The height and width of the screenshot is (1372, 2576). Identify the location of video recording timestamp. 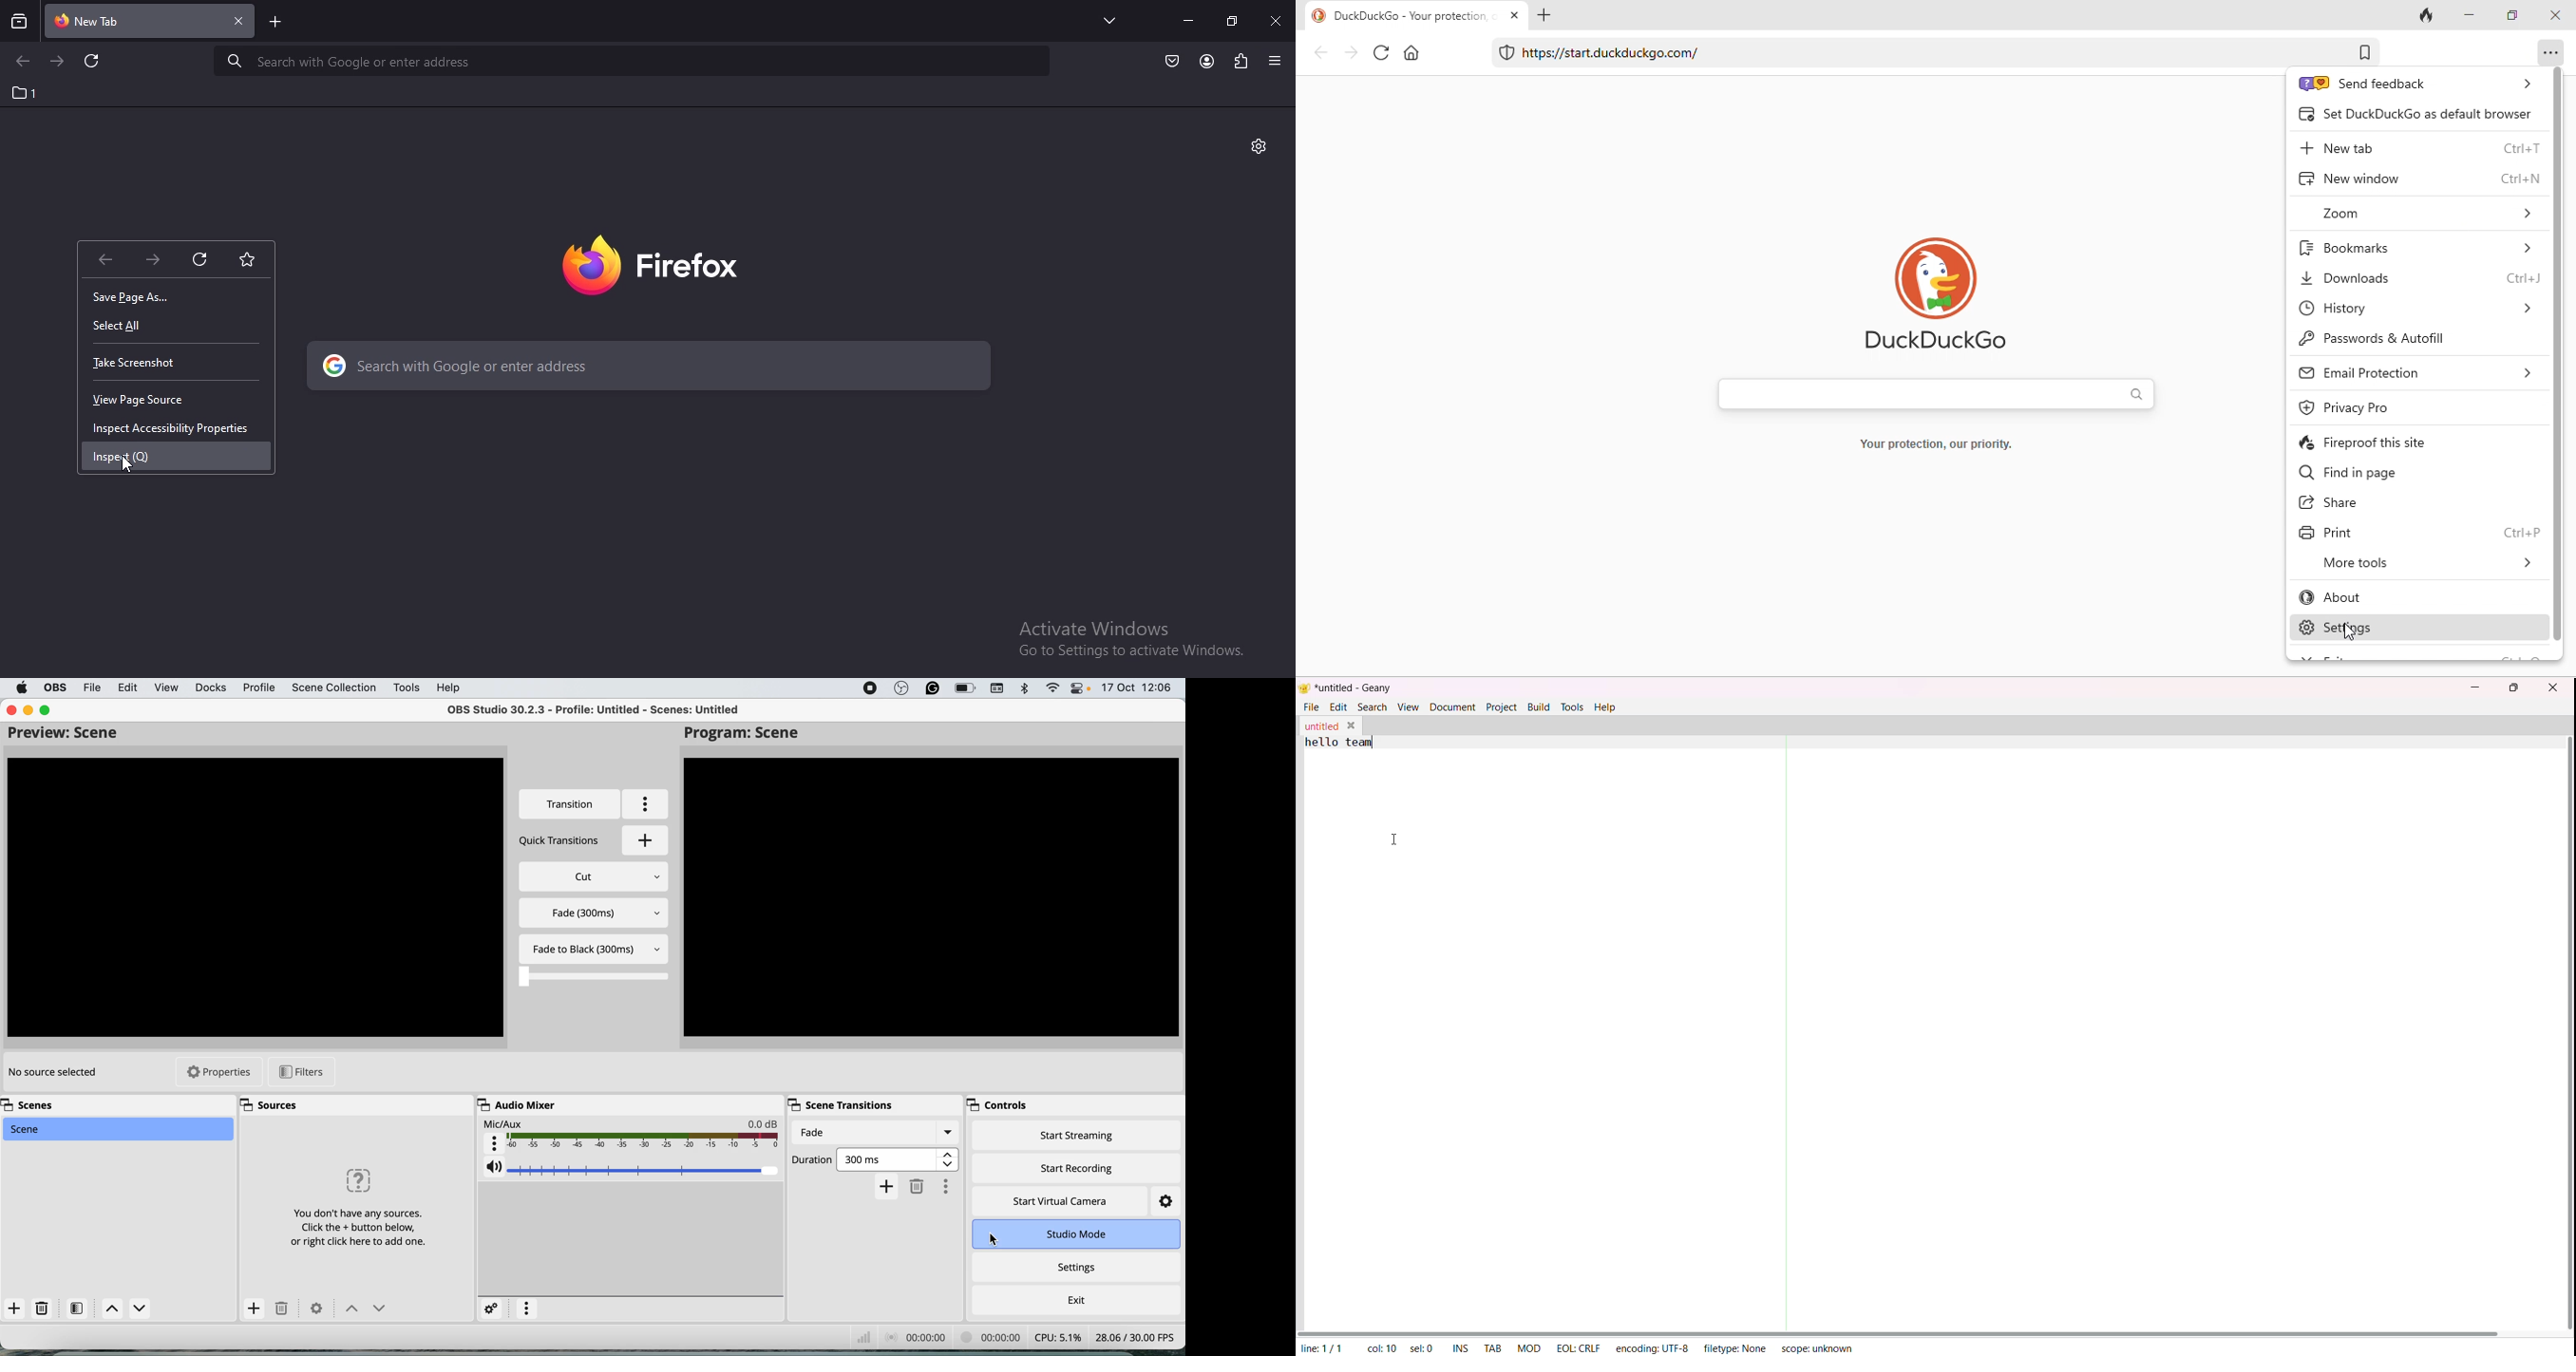
(989, 1337).